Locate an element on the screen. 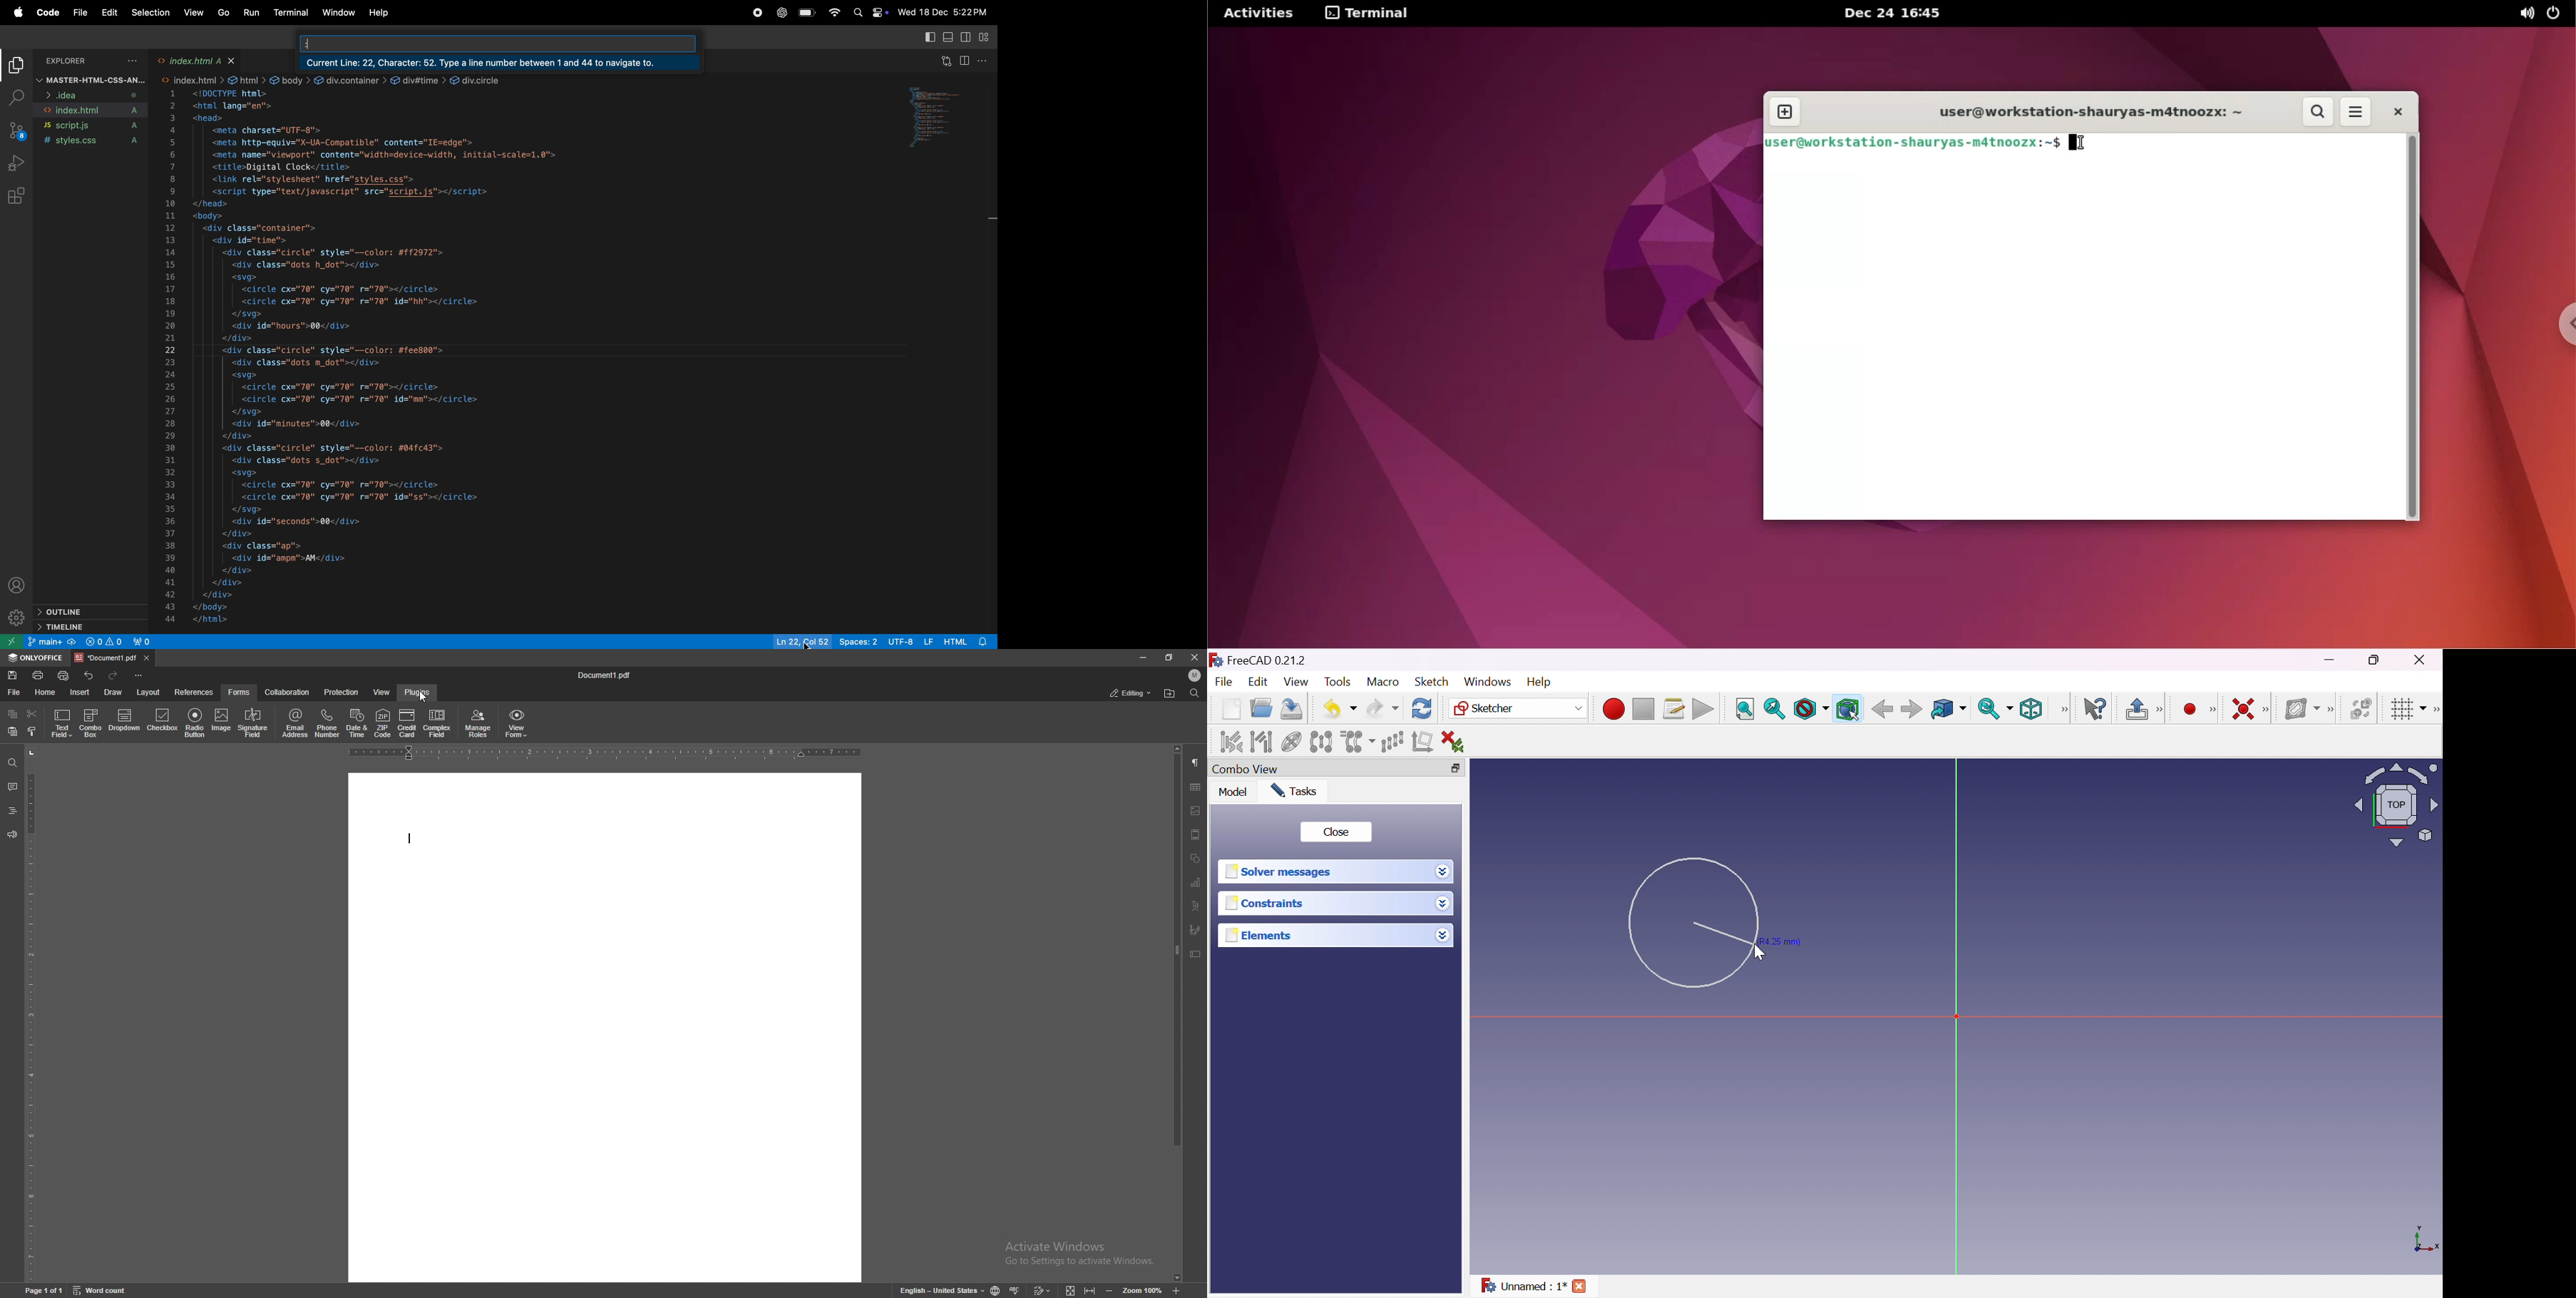 The height and width of the screenshot is (1316, 2576). Bounding box is located at coordinates (1848, 710).